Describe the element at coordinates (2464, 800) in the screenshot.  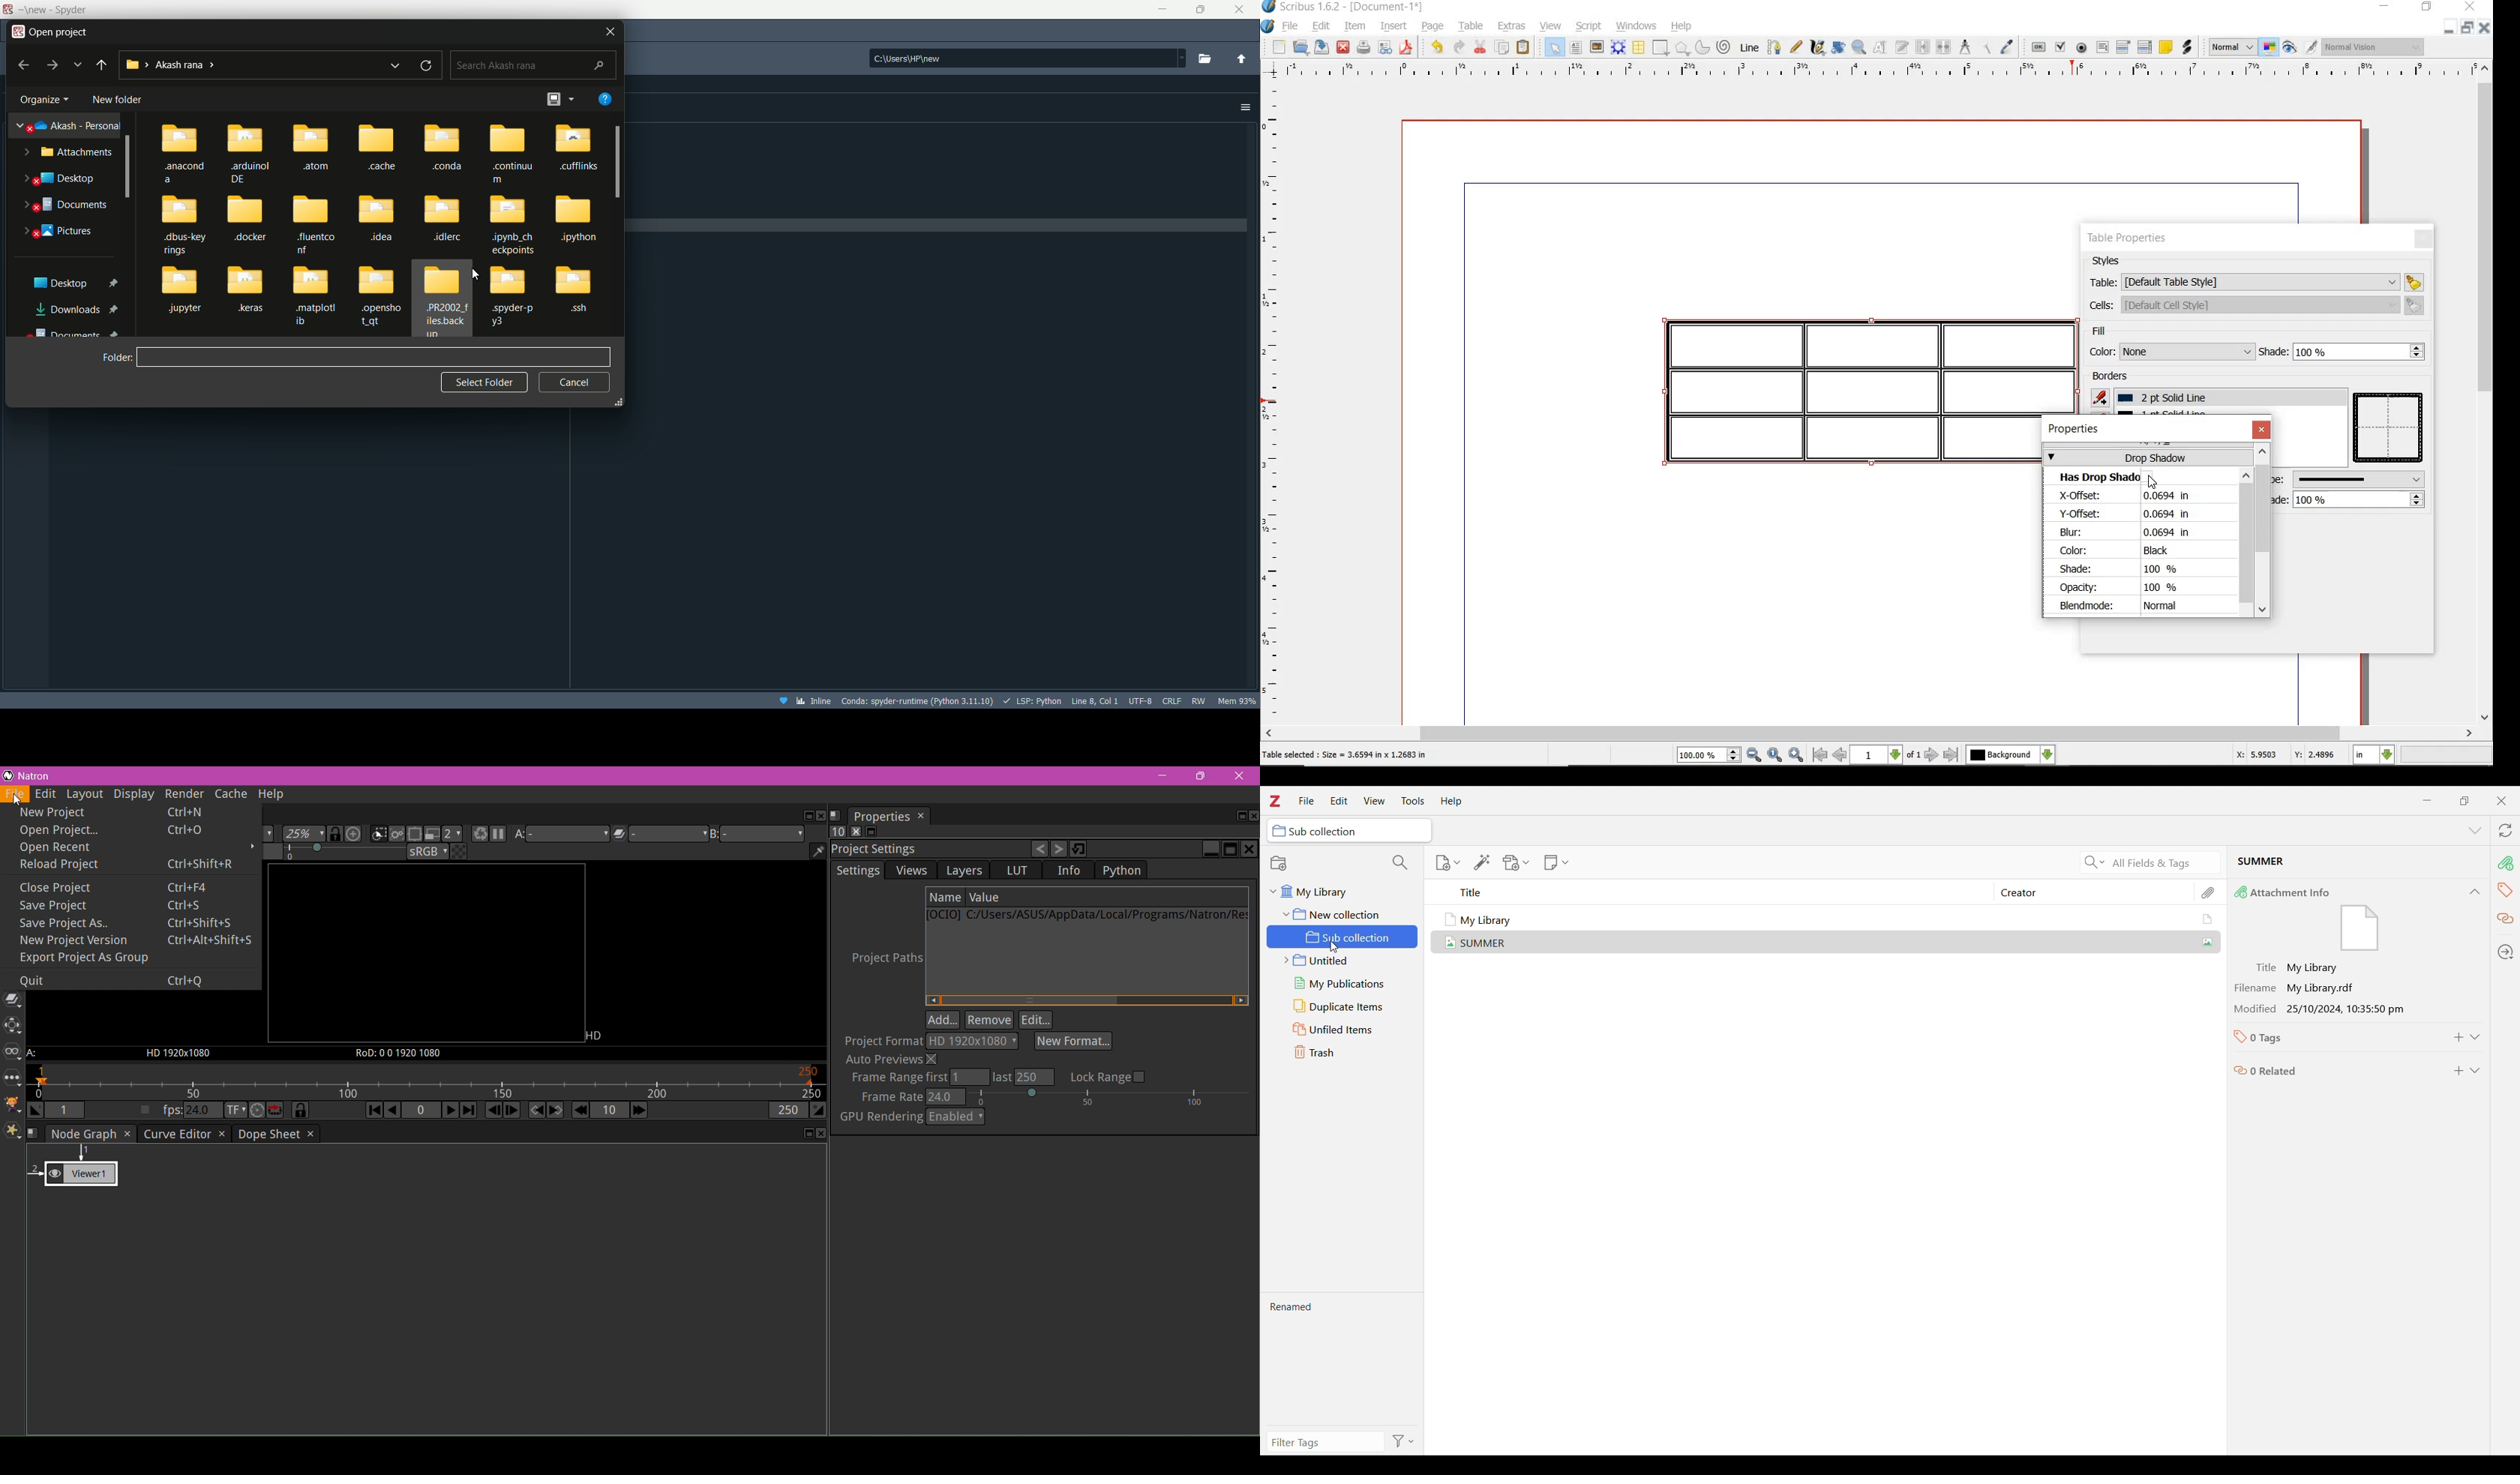
I see `maximize` at that location.